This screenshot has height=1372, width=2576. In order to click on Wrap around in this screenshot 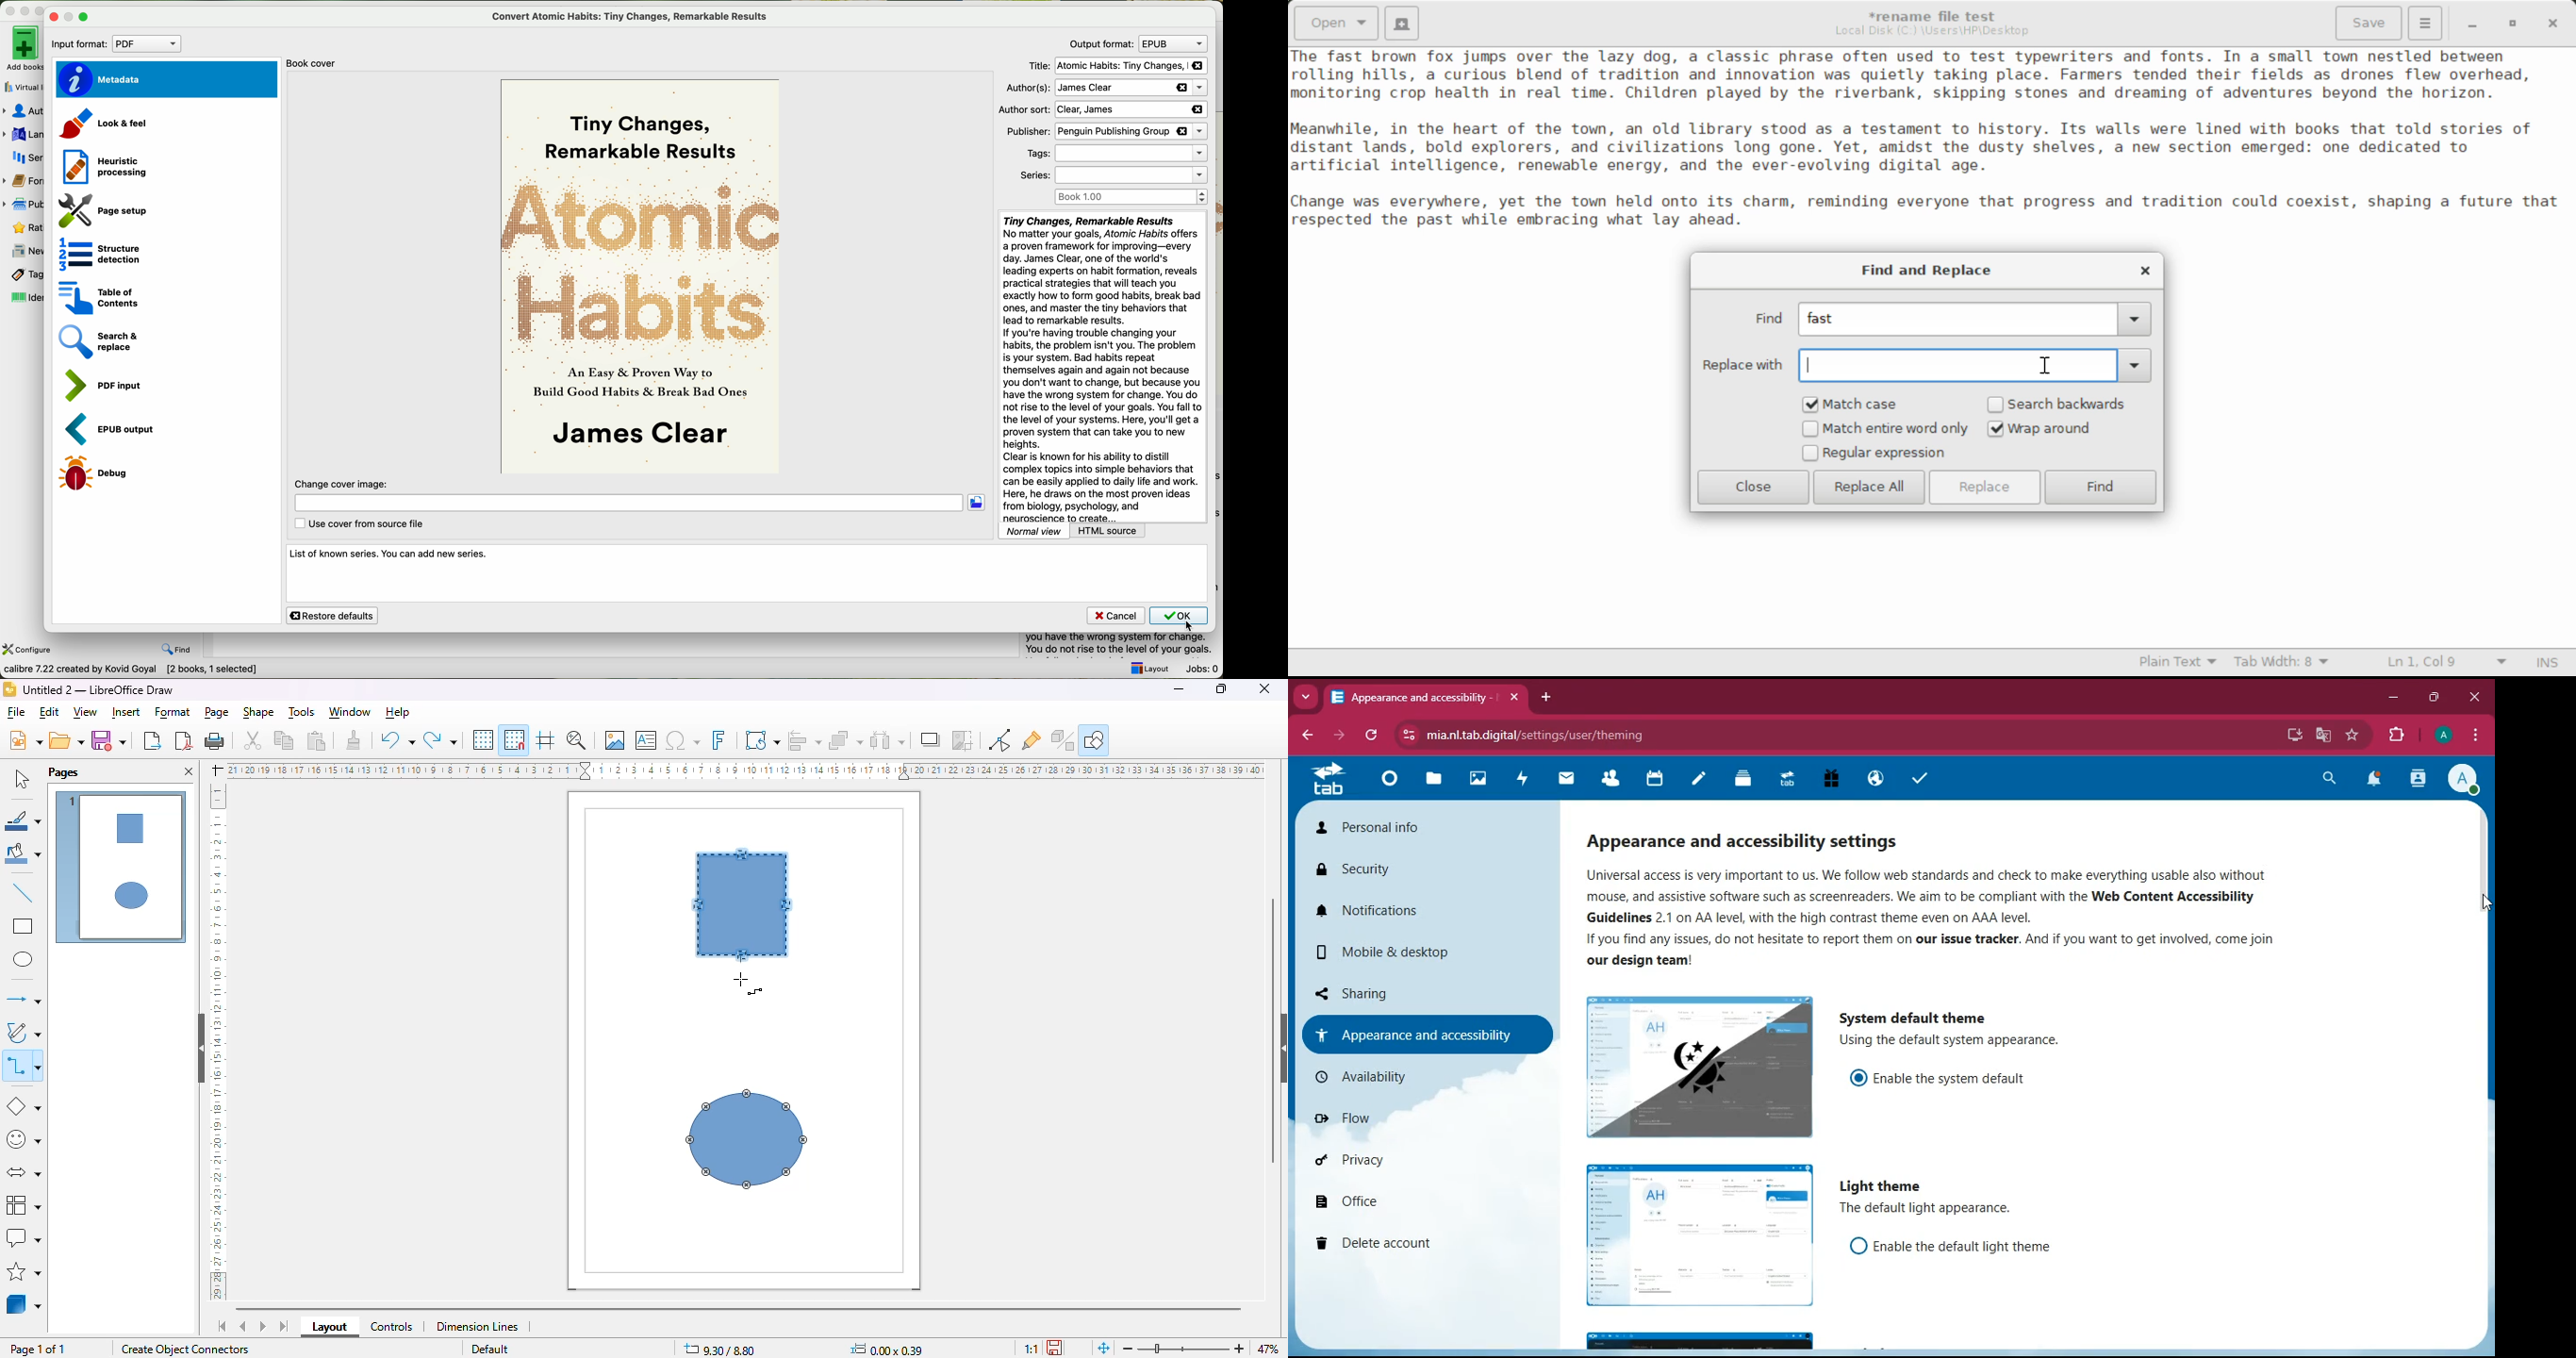, I will do `click(2061, 429)`.